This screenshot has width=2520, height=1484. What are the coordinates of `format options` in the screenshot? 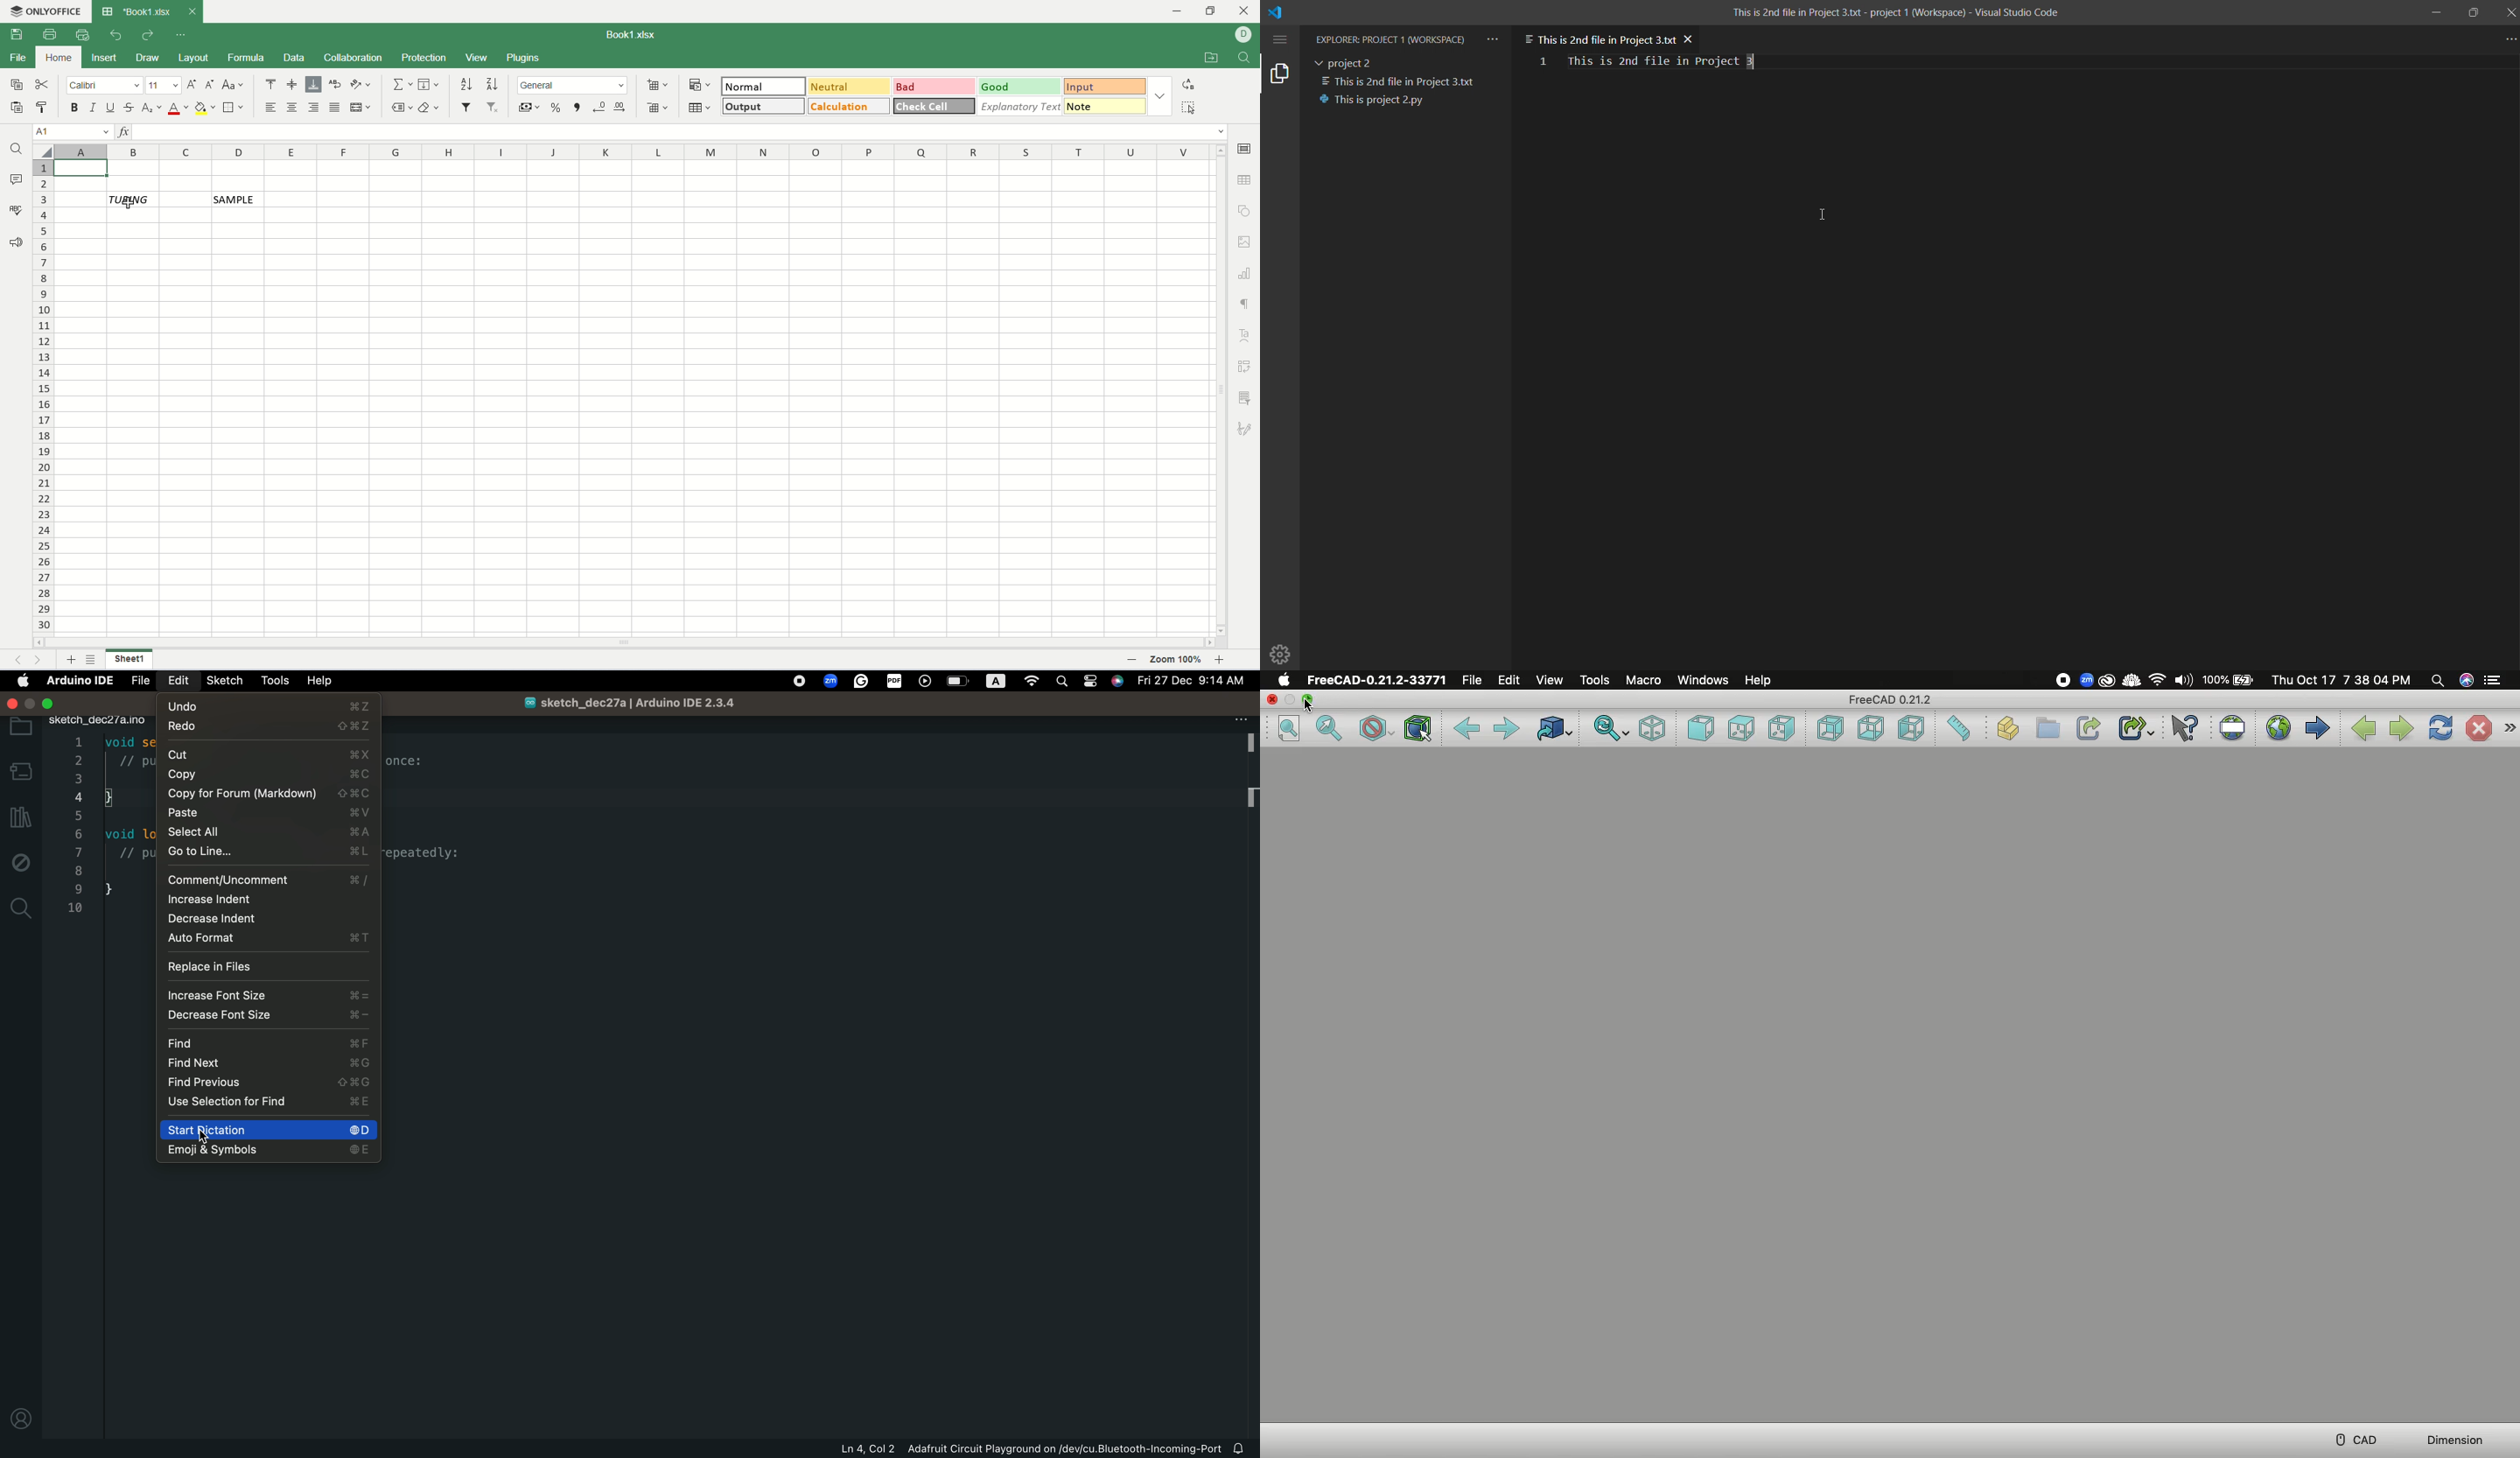 It's located at (1161, 98).